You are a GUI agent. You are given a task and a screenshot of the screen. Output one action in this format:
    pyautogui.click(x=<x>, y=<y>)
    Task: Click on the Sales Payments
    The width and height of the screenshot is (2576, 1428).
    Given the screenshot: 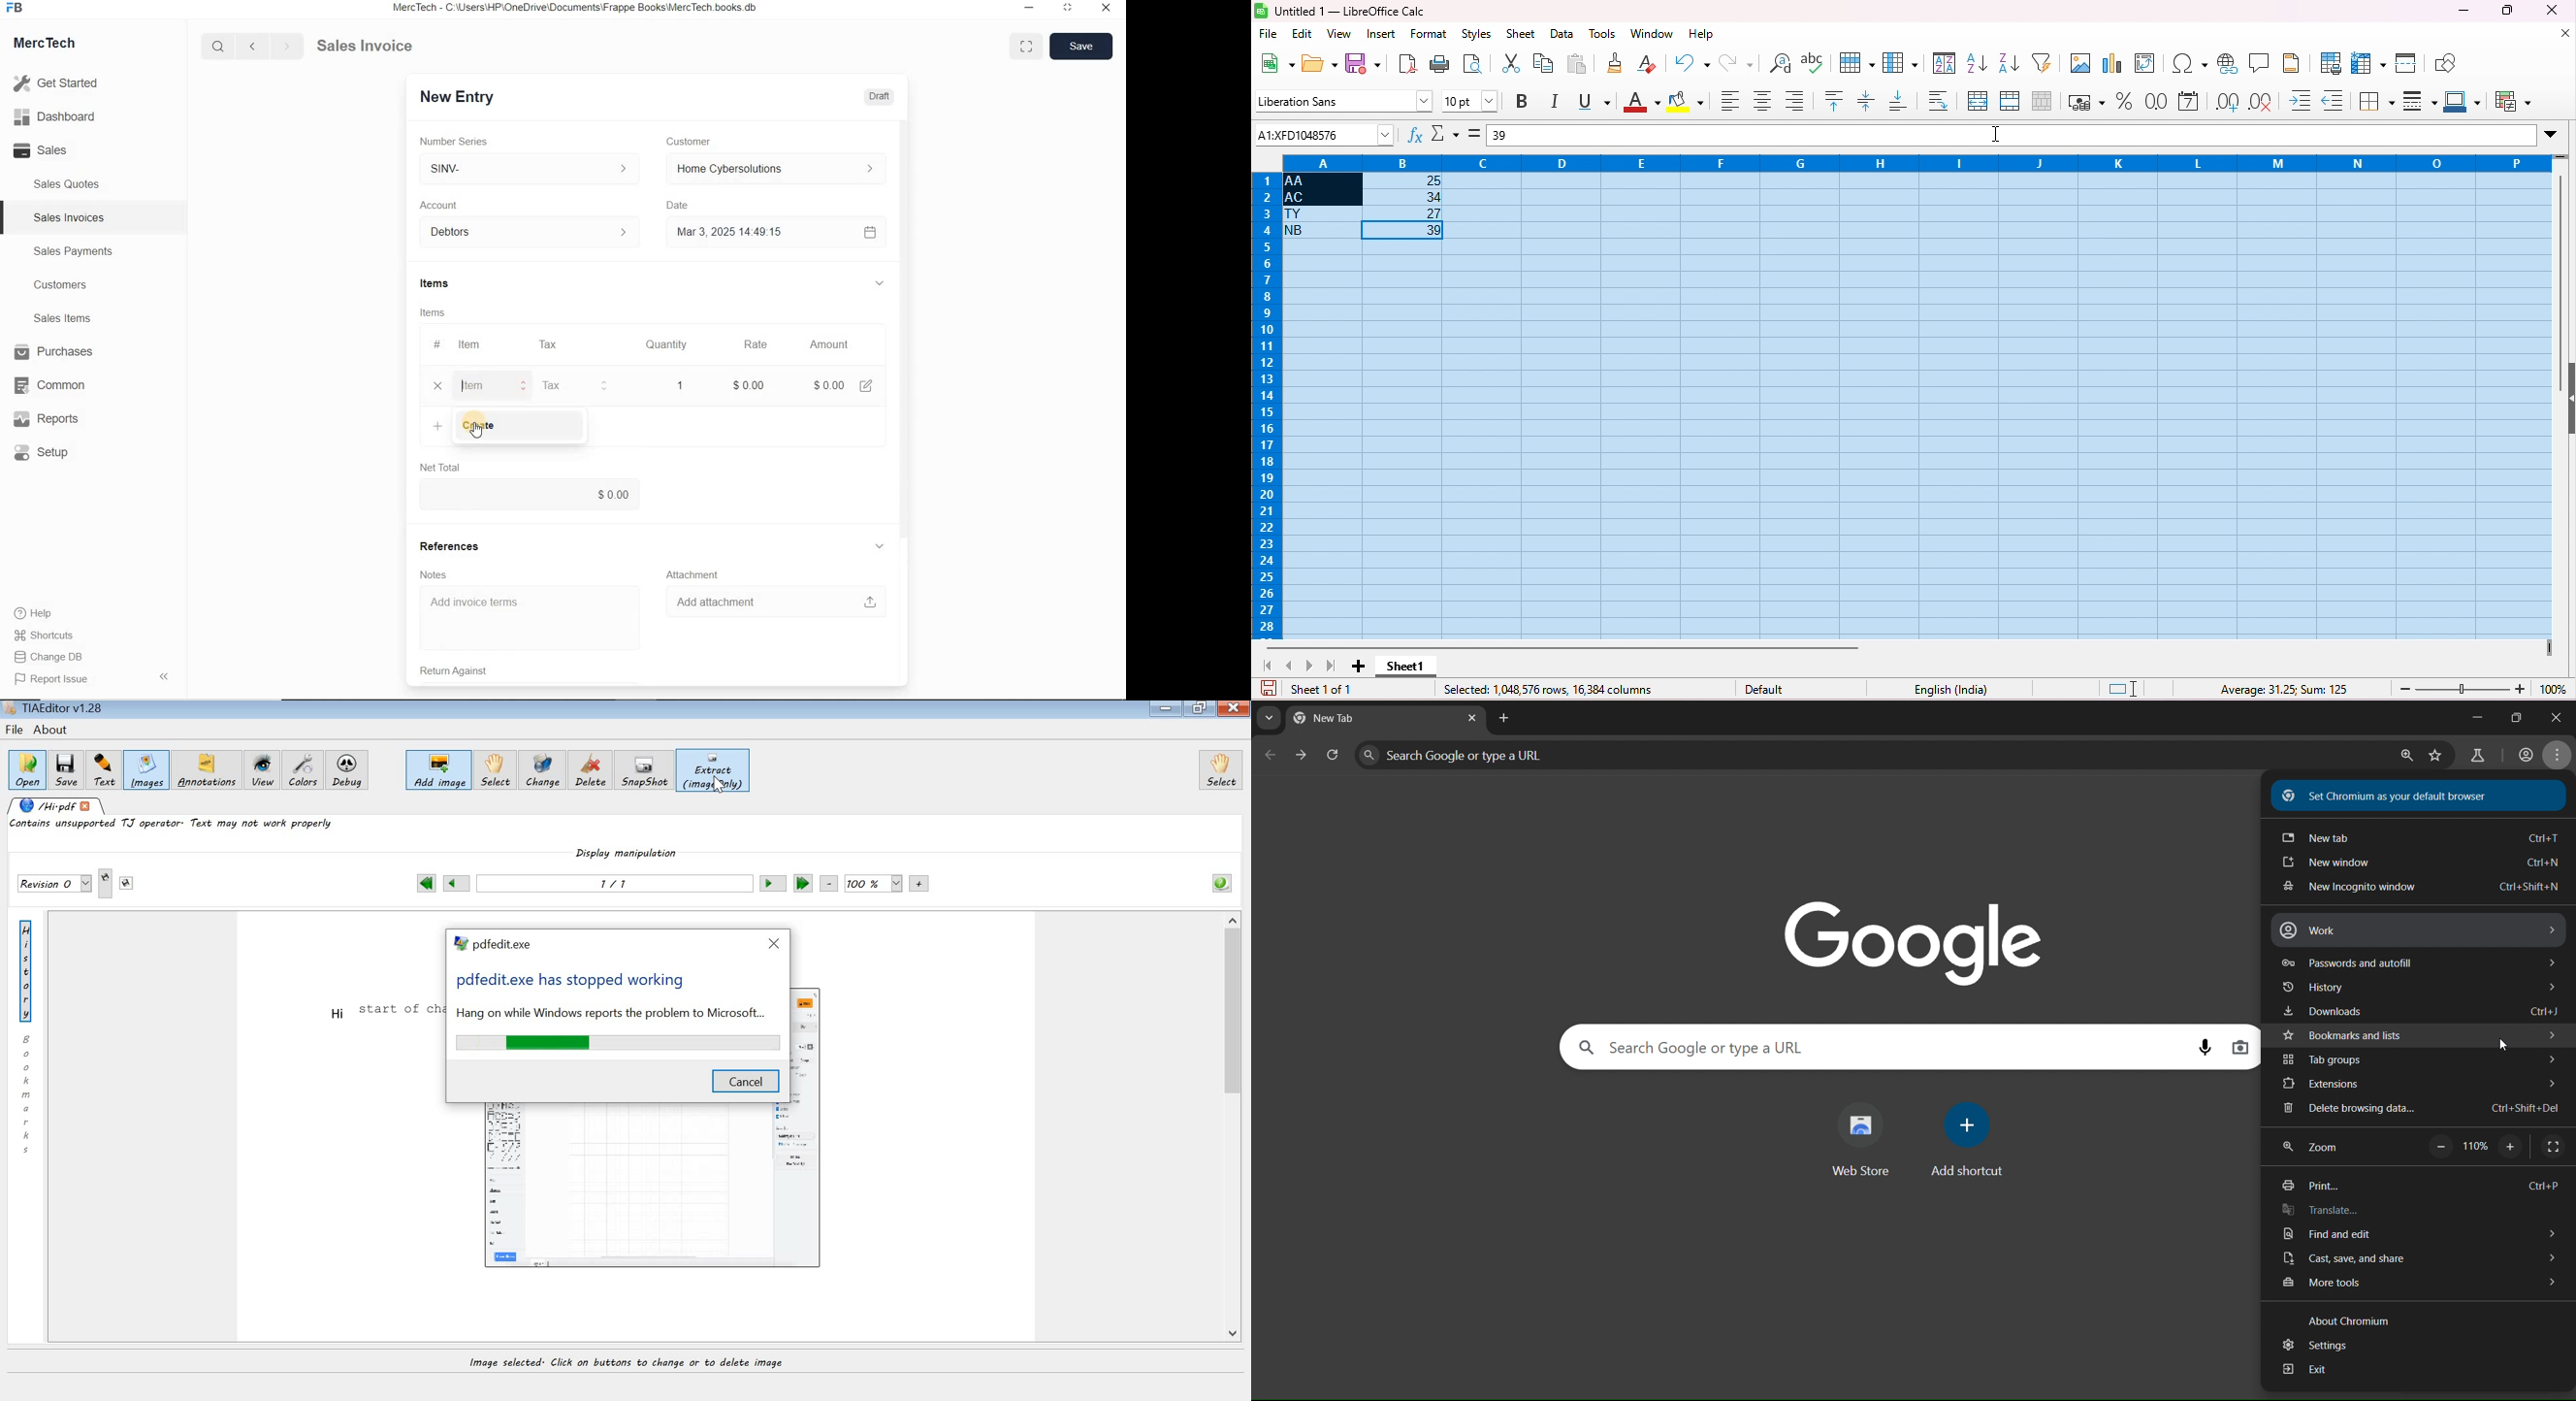 What is the action you would take?
    pyautogui.click(x=71, y=252)
    